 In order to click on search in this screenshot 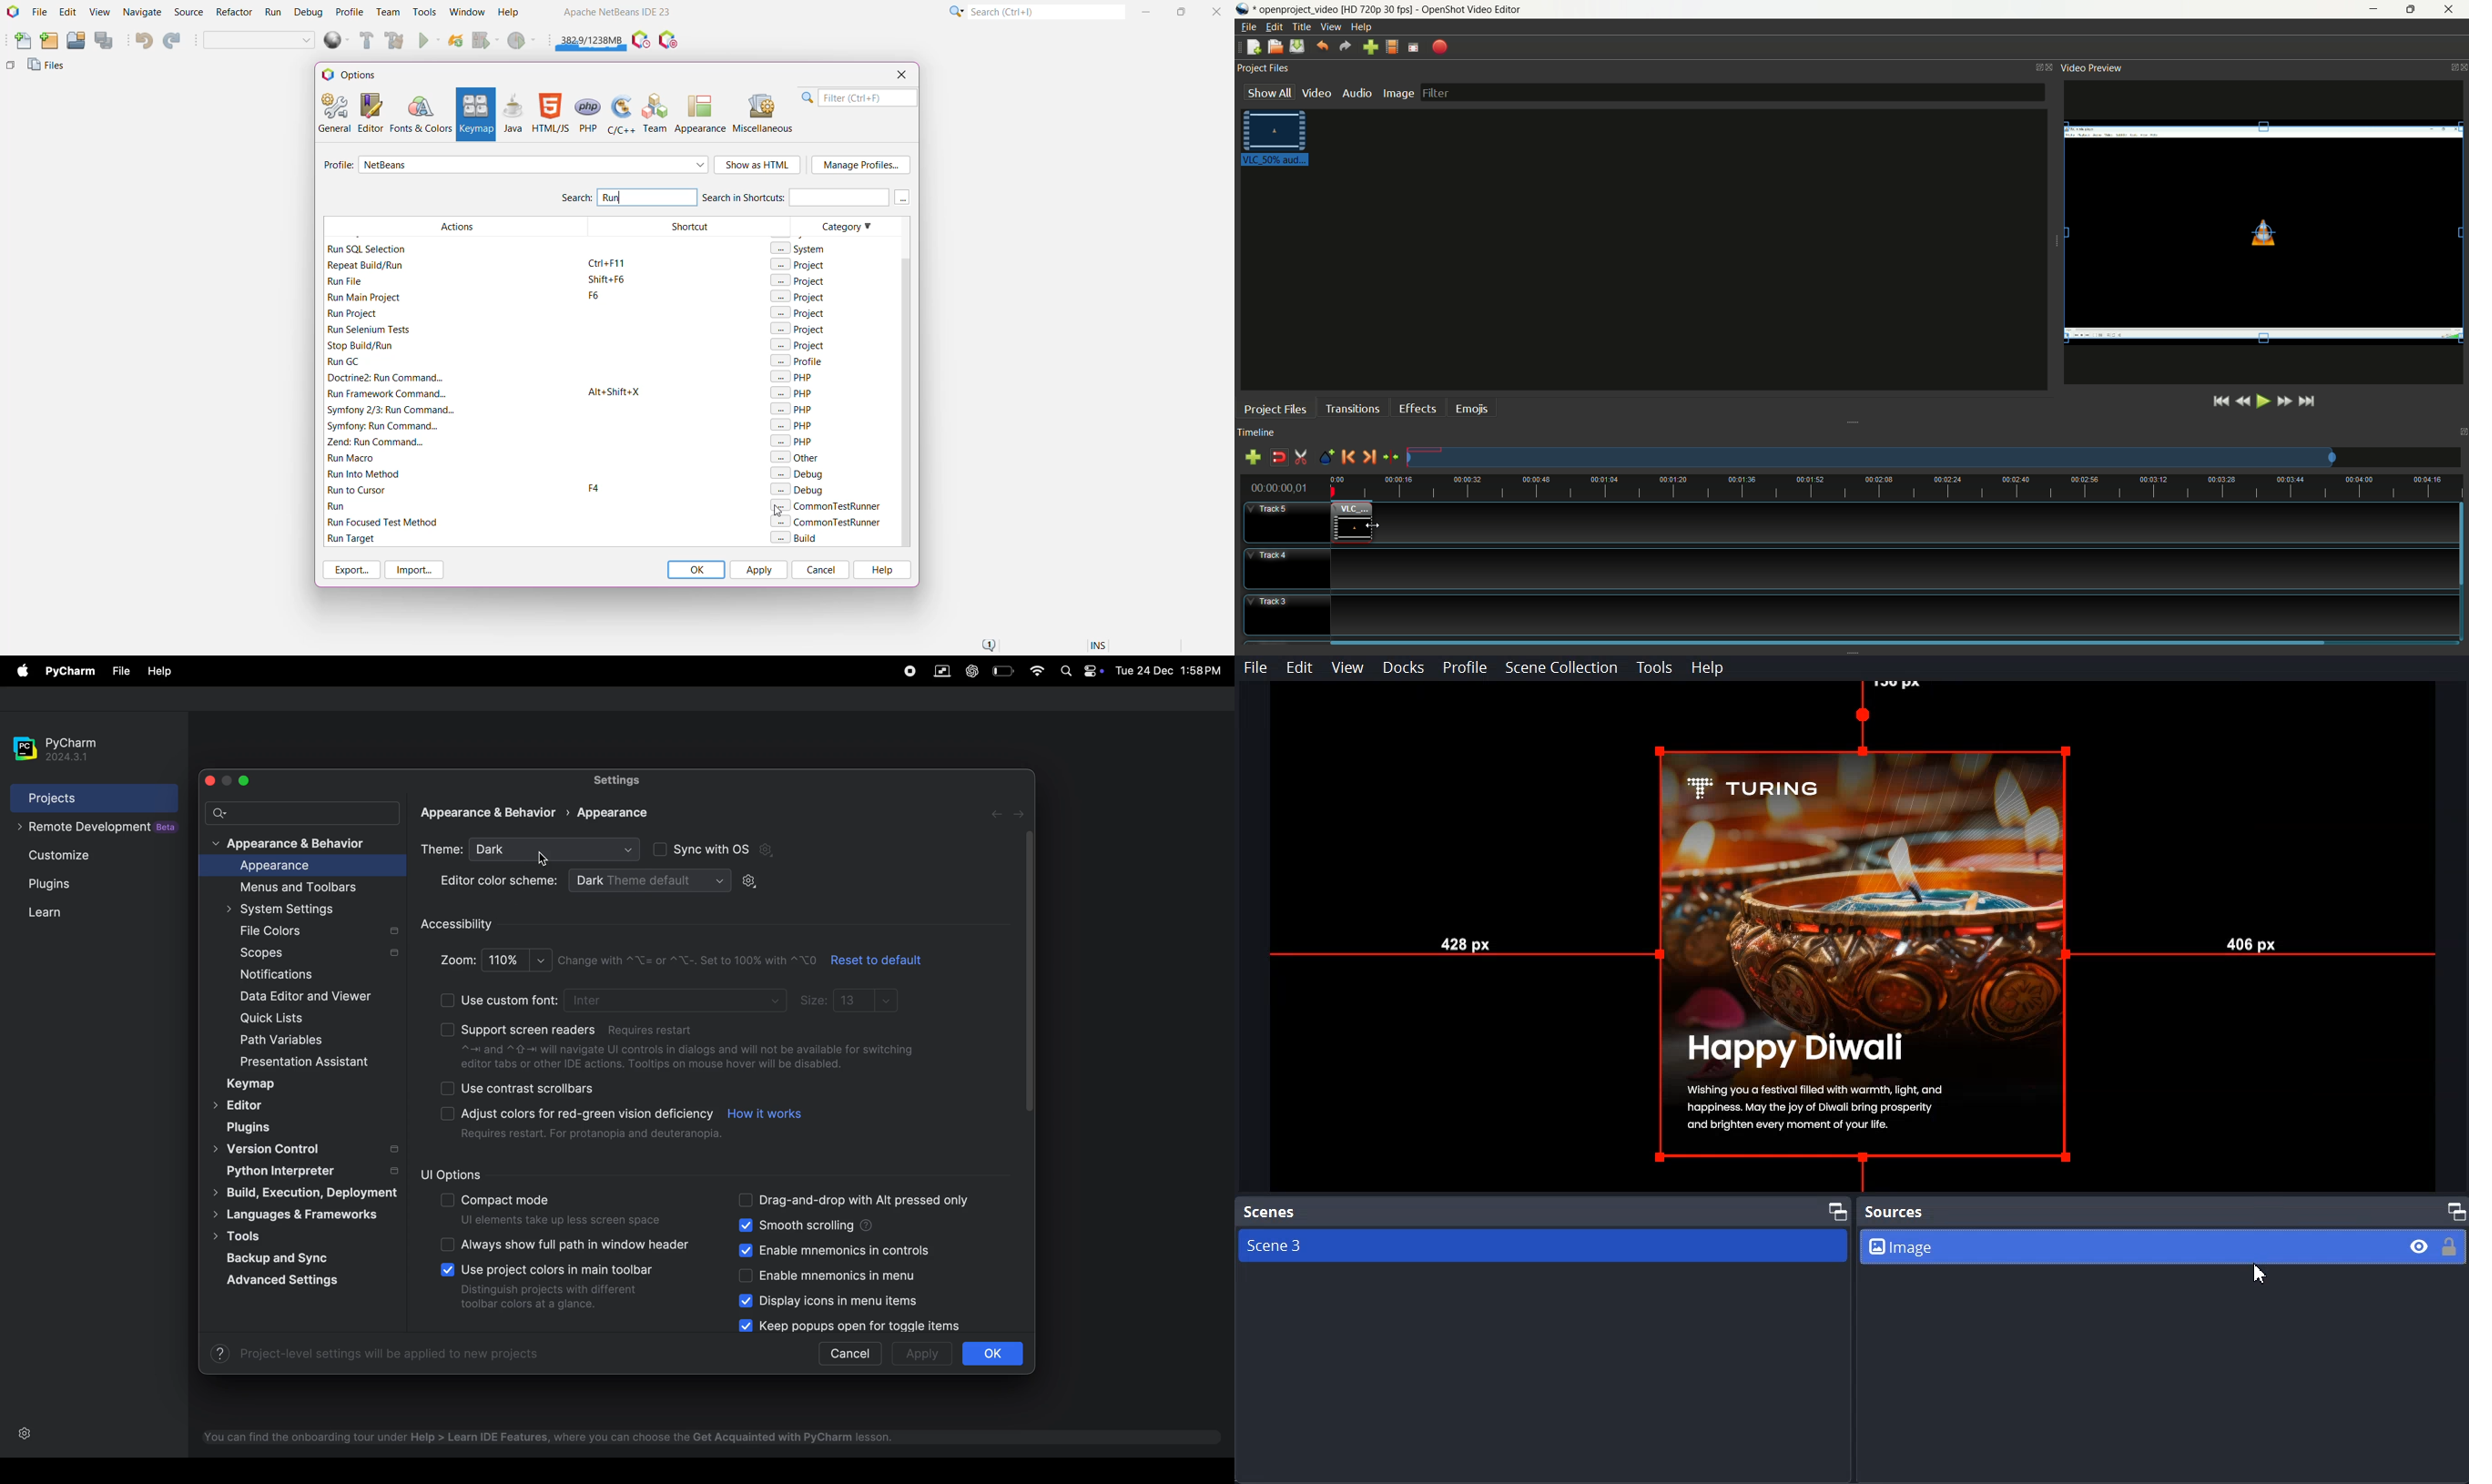, I will do `click(303, 814)`.